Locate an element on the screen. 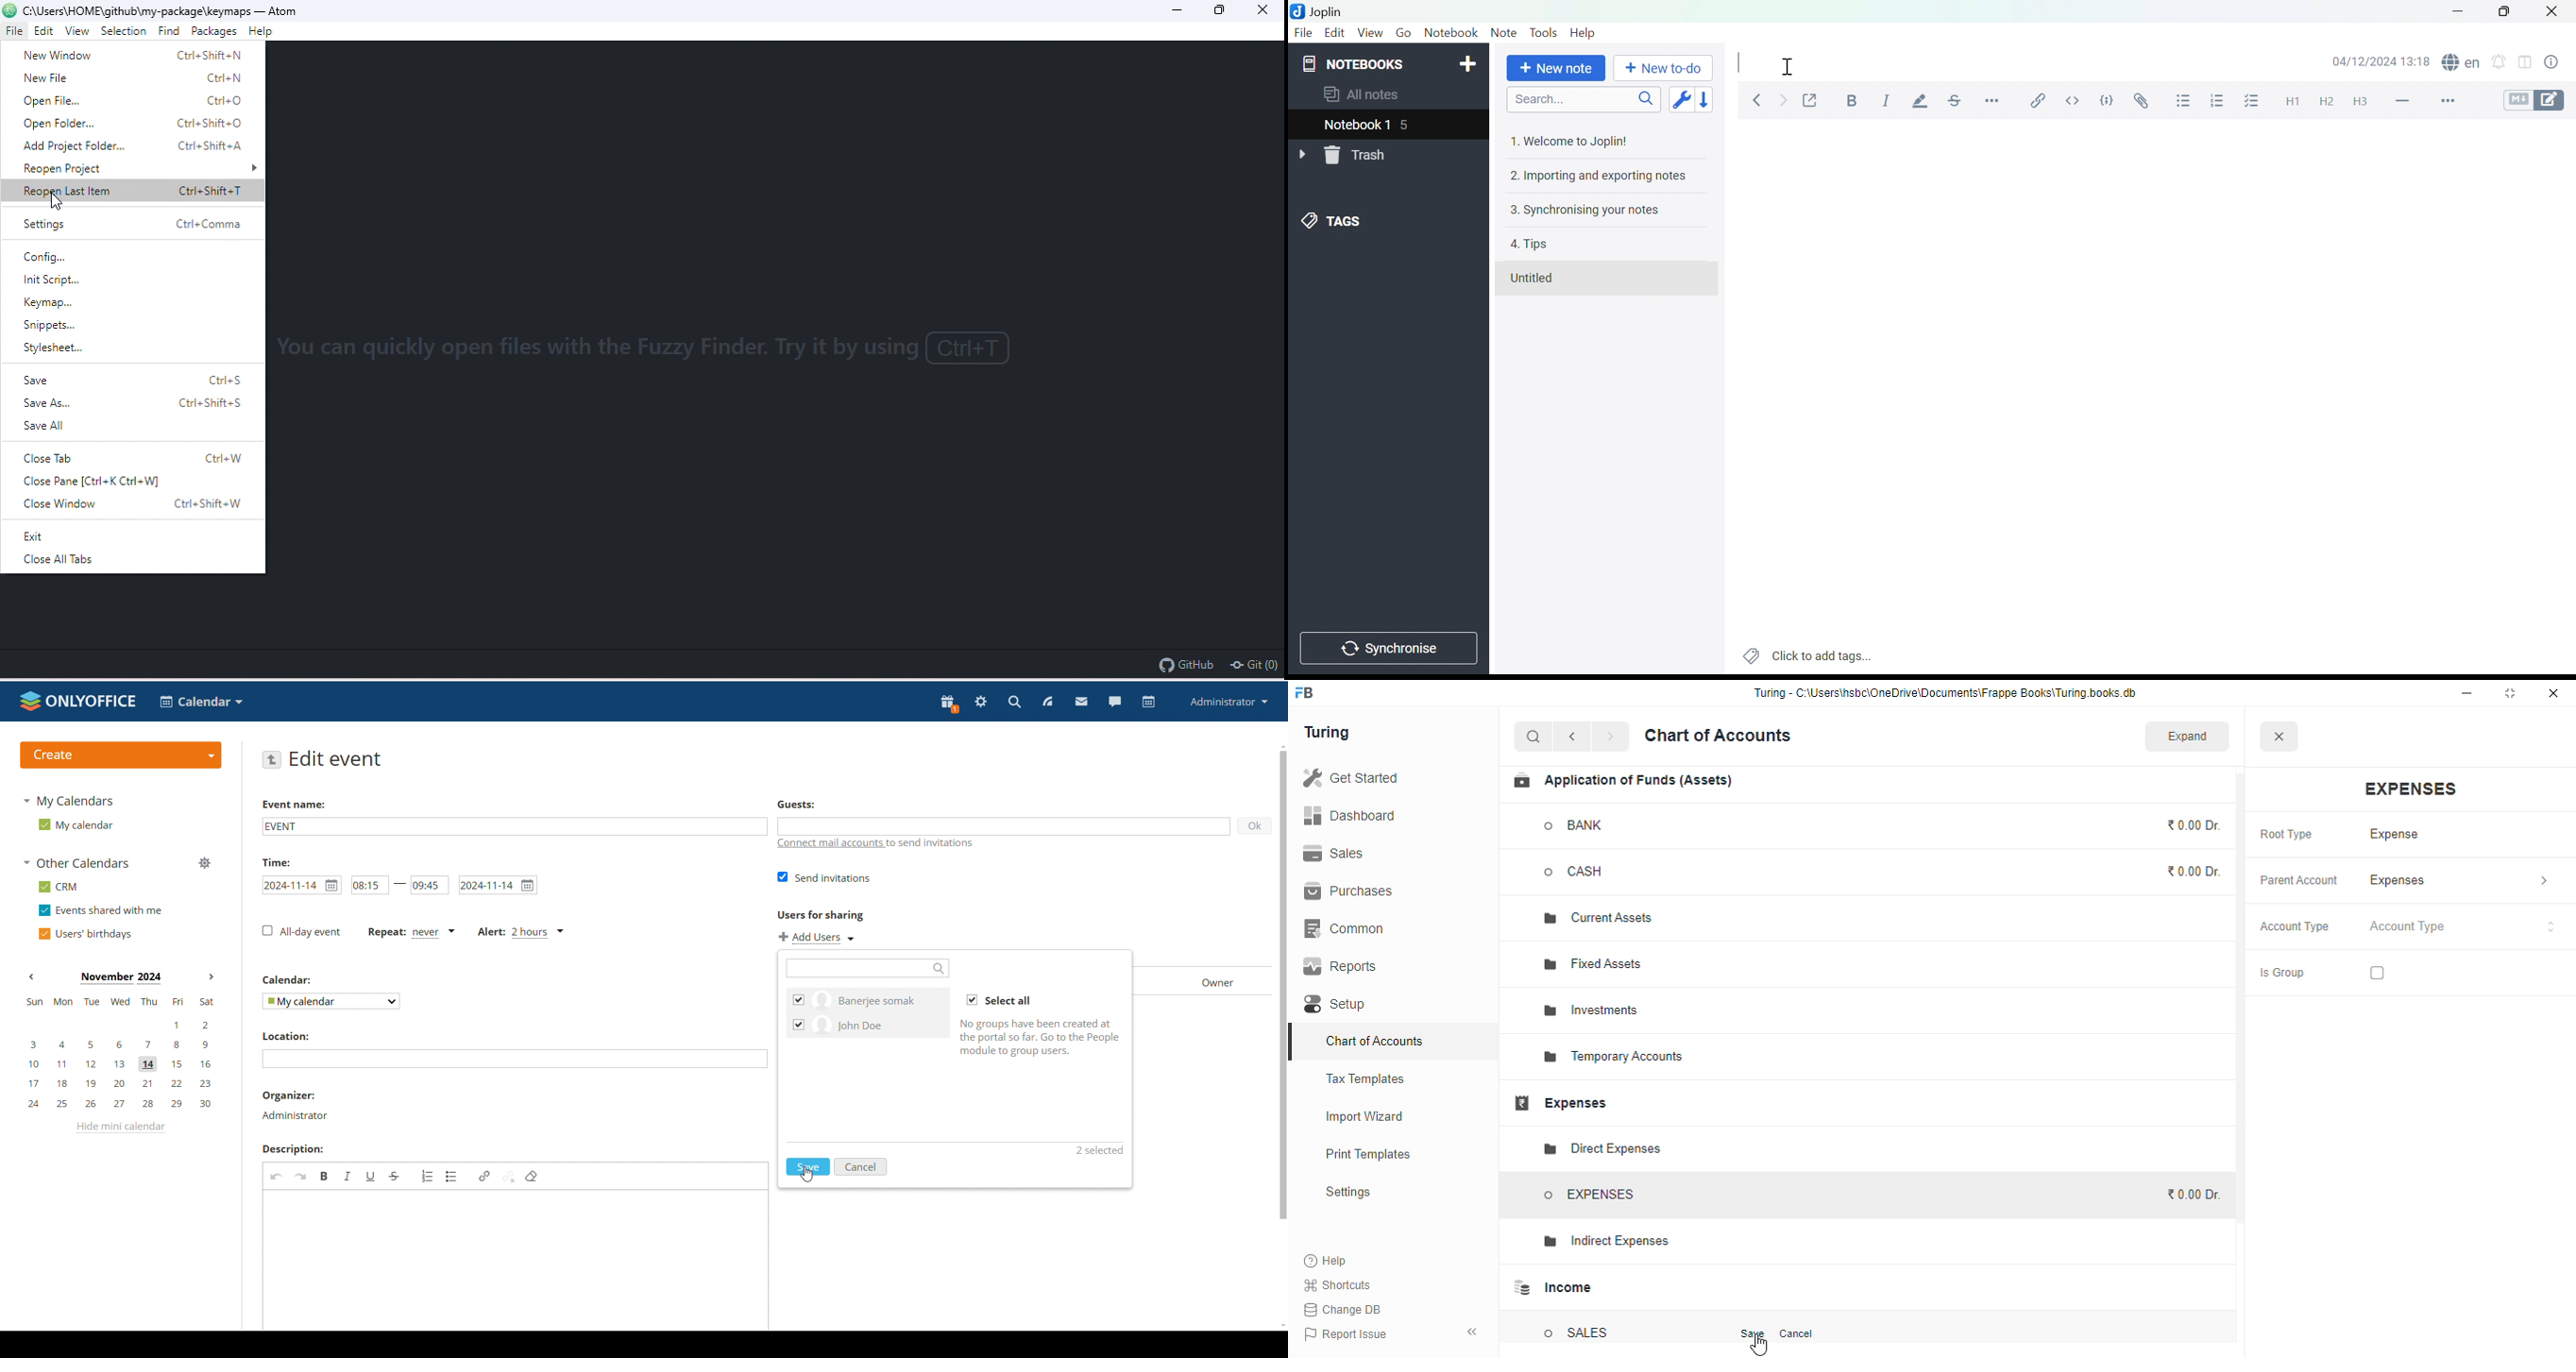 The width and height of the screenshot is (2576, 1372). Edit is located at coordinates (1334, 32).